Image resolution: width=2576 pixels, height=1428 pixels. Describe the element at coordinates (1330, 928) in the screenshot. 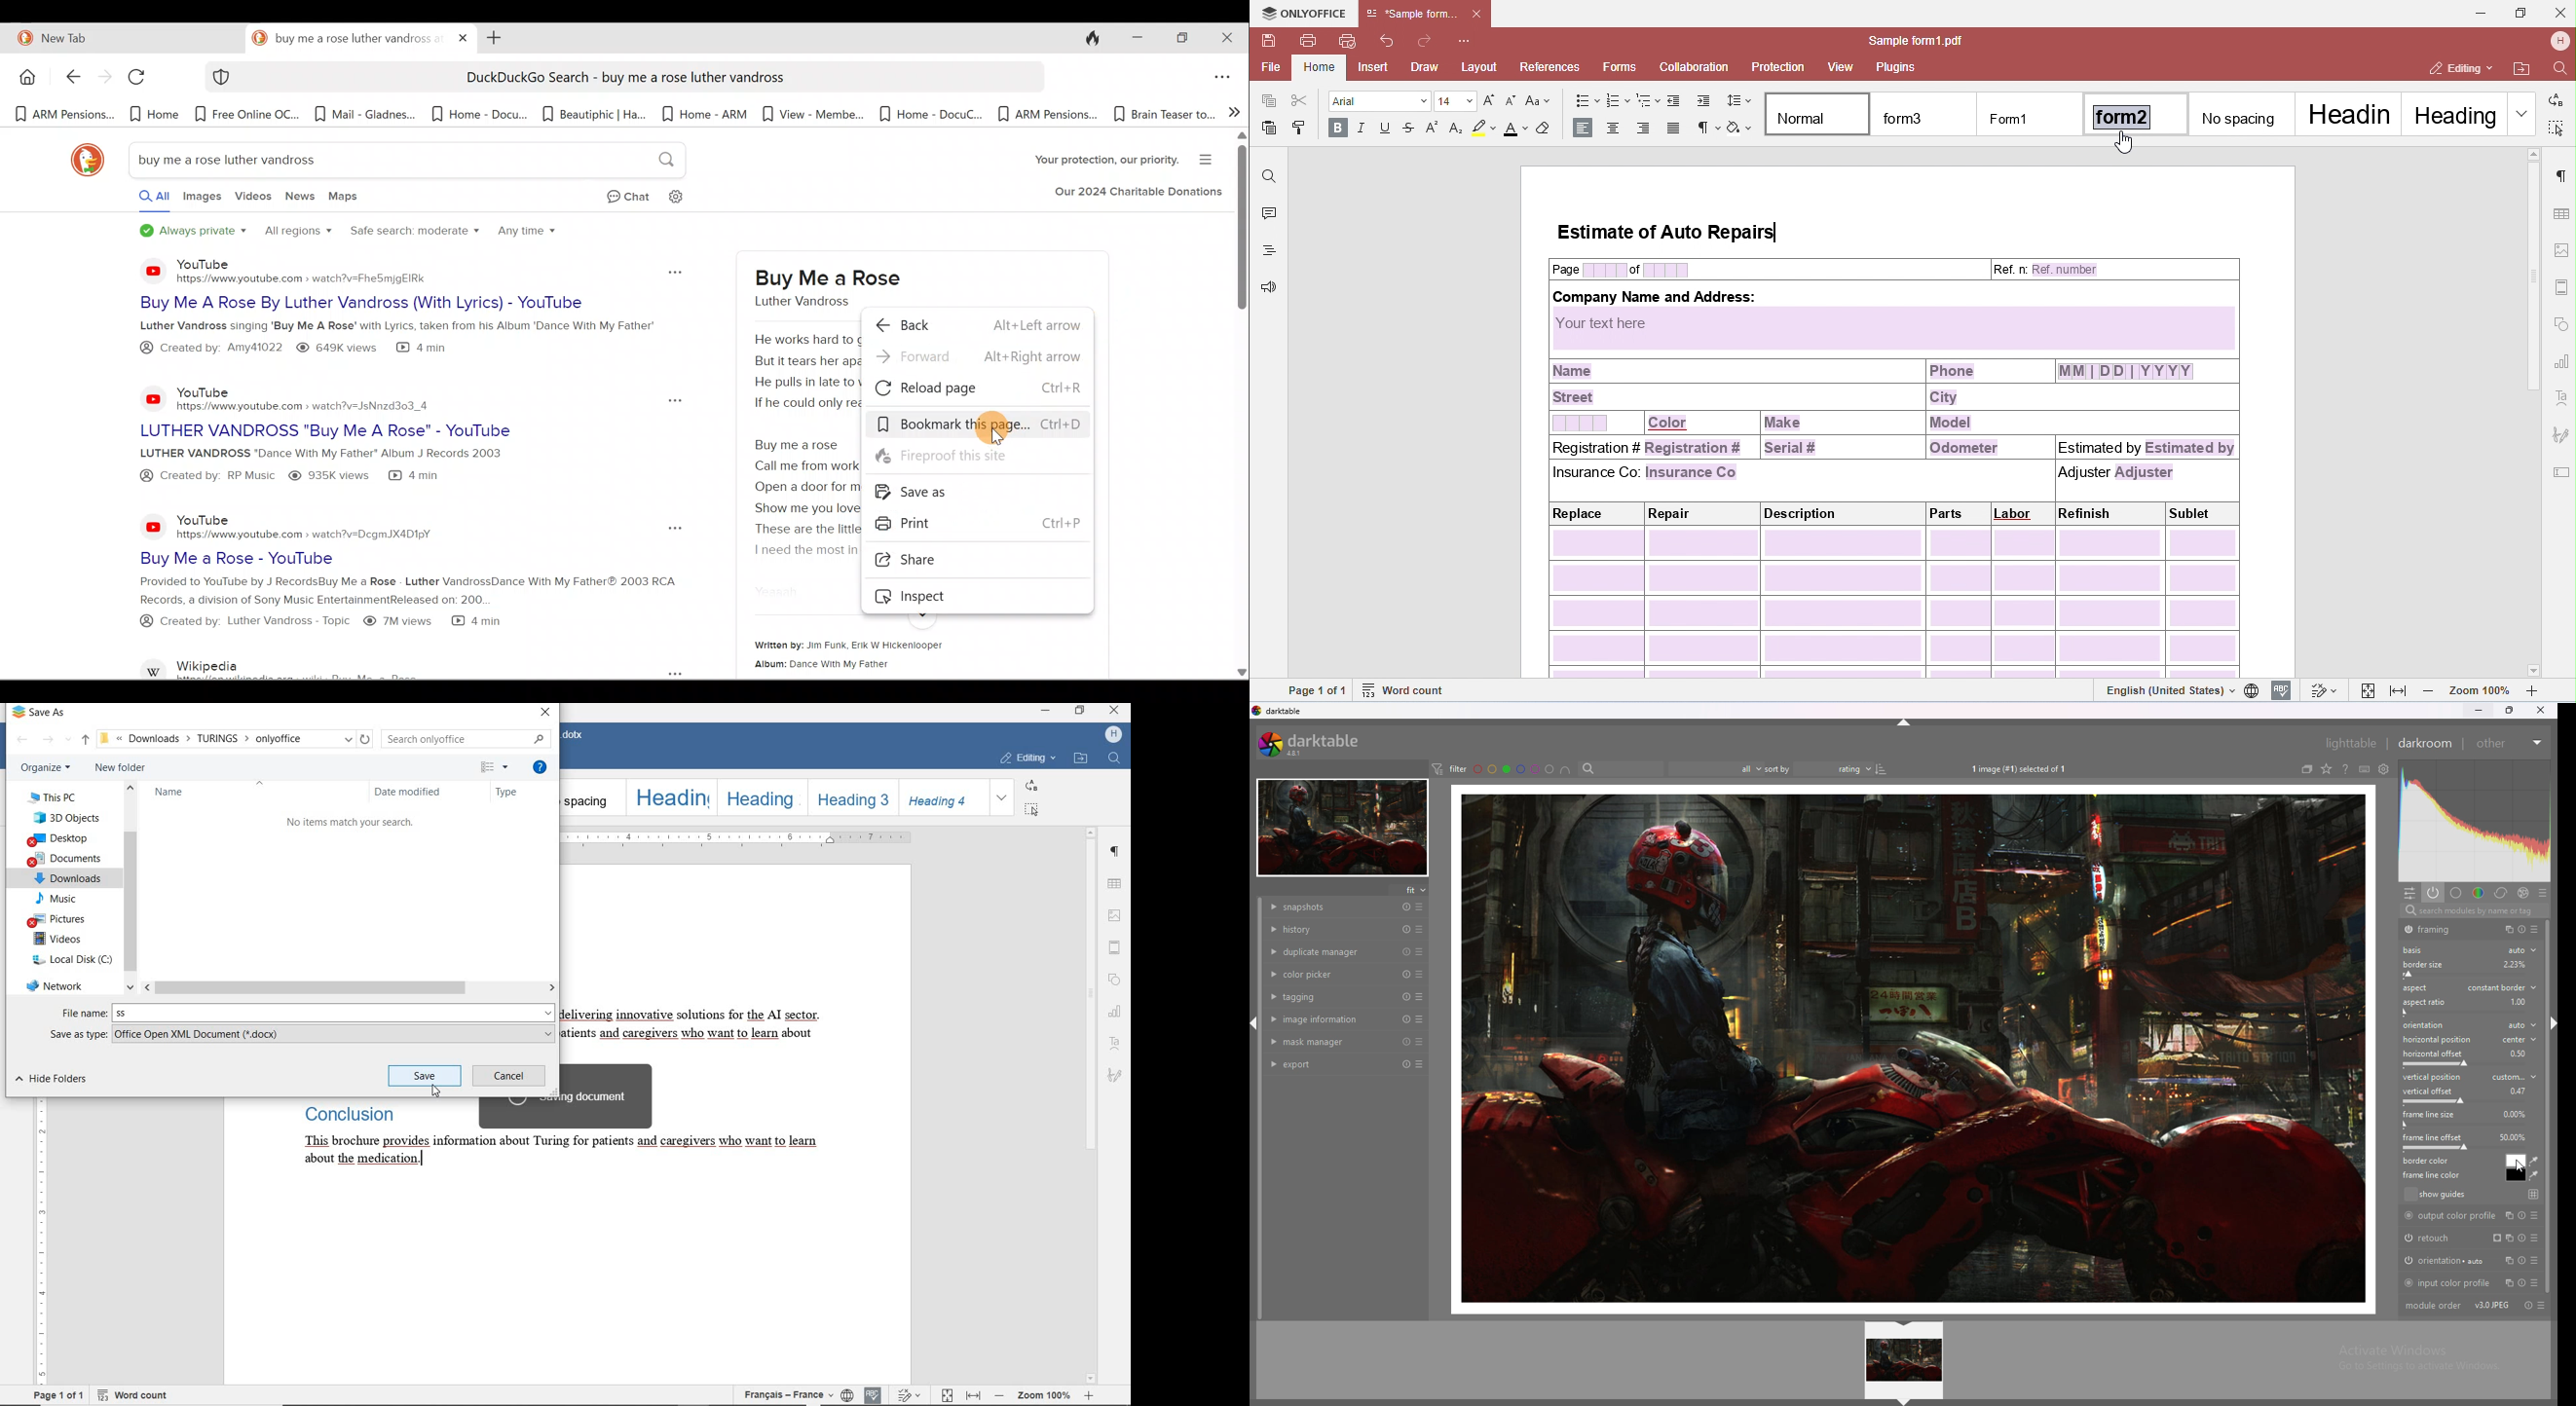

I see `history` at that location.